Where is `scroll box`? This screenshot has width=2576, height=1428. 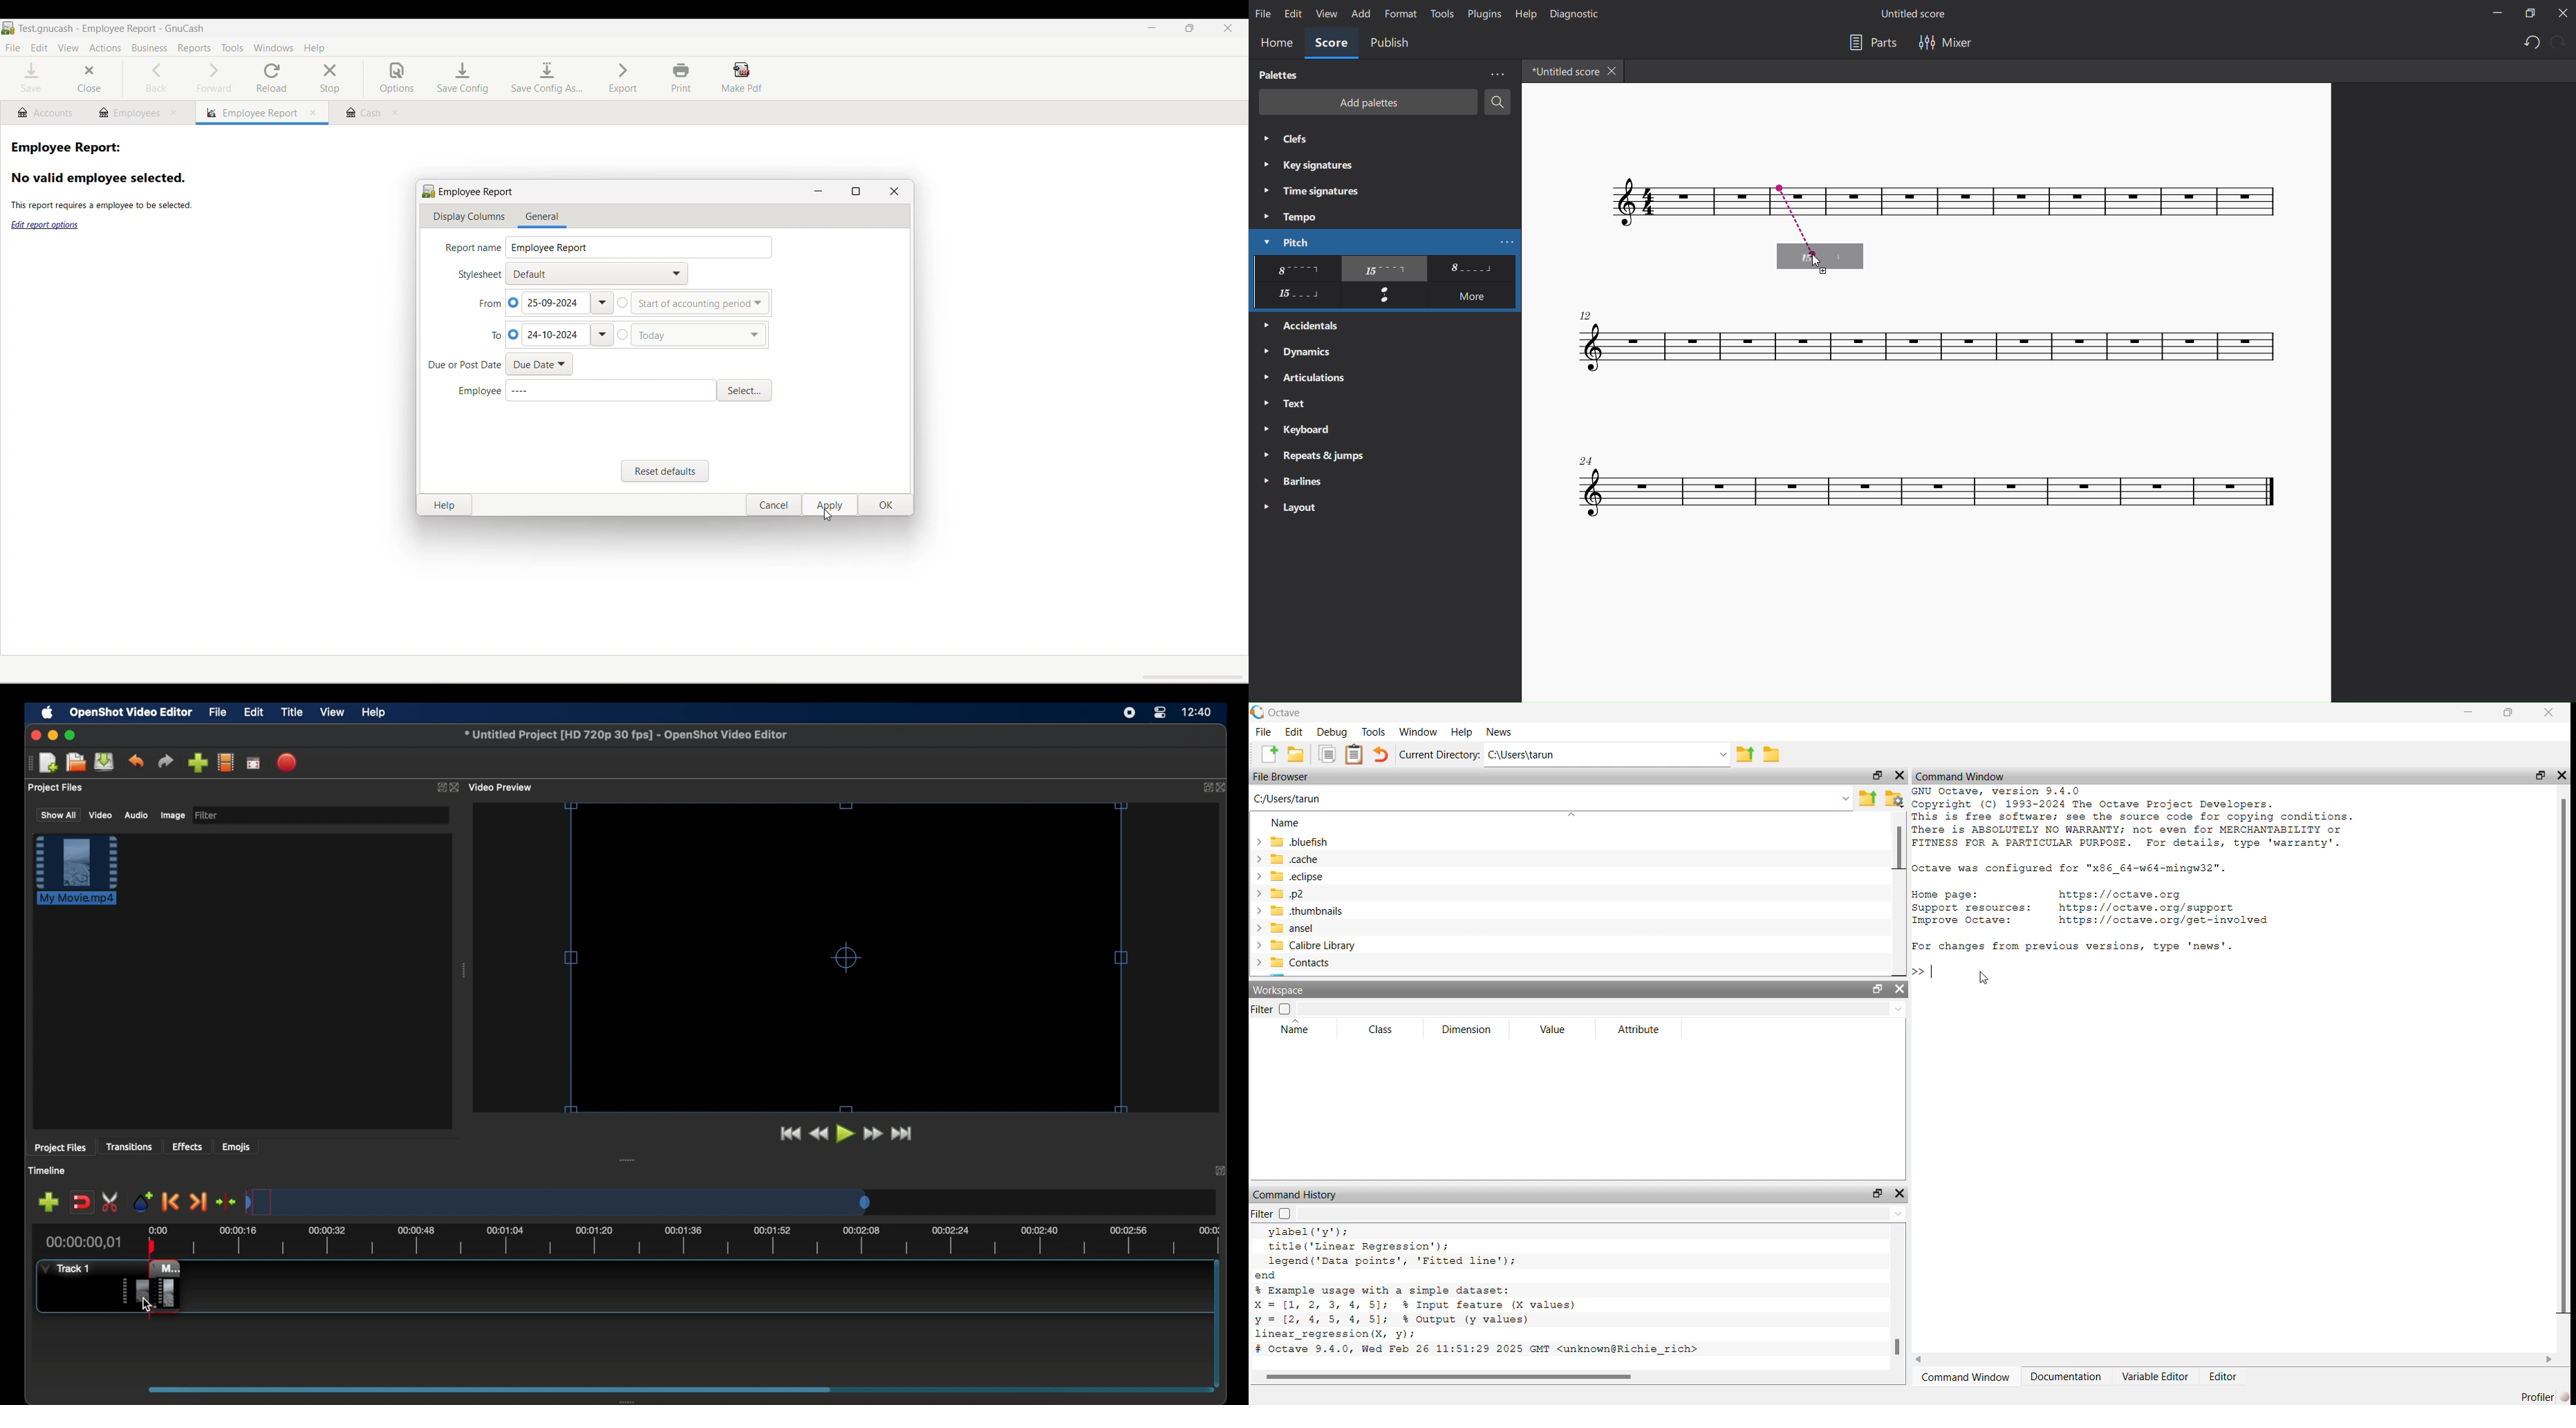
scroll box is located at coordinates (490, 1389).